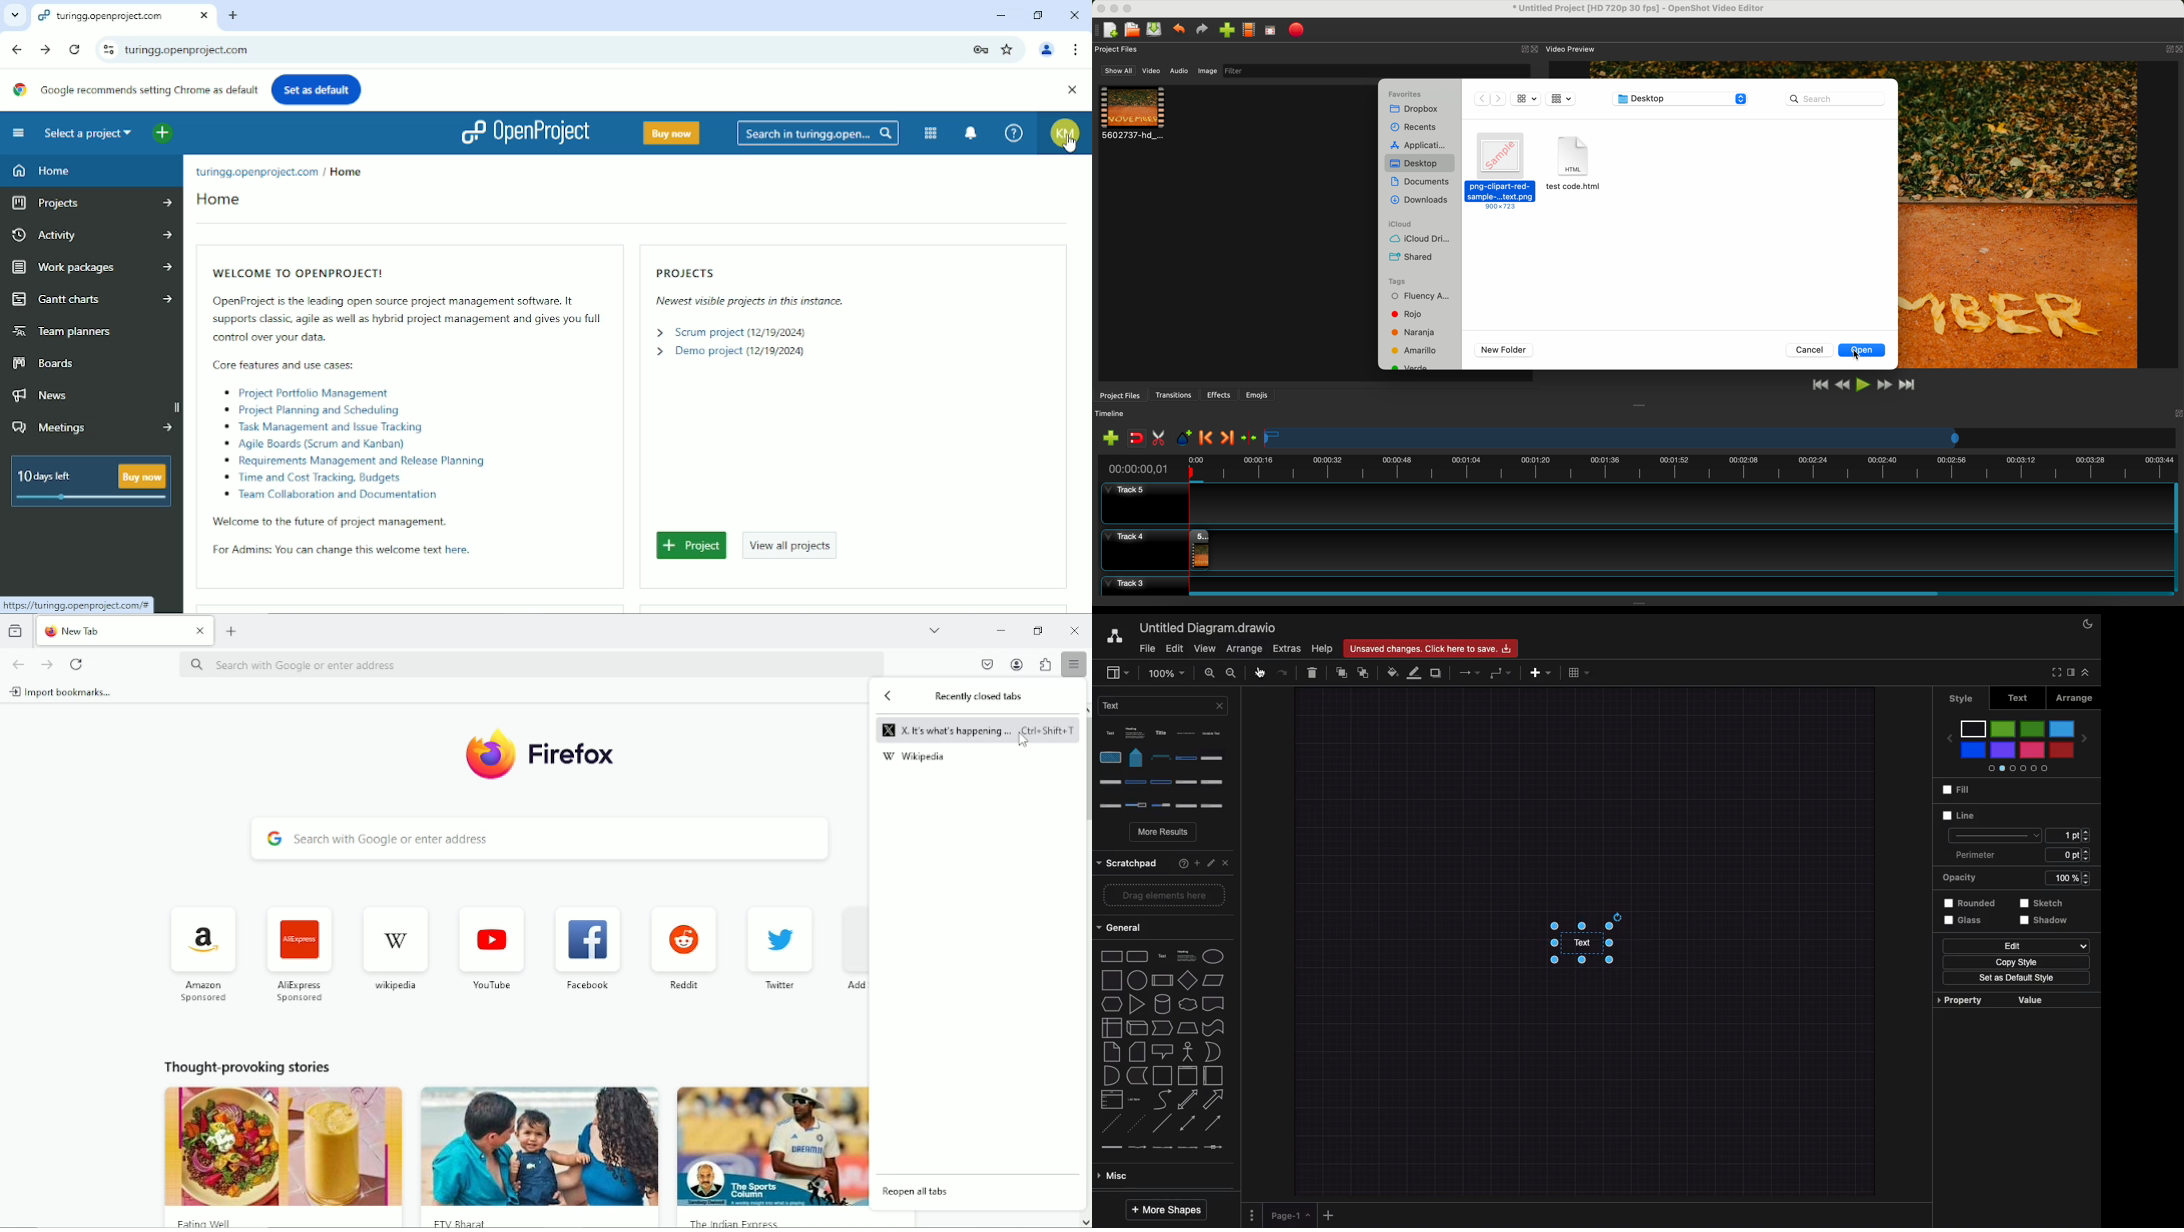  I want to click on project files, so click(1119, 395).